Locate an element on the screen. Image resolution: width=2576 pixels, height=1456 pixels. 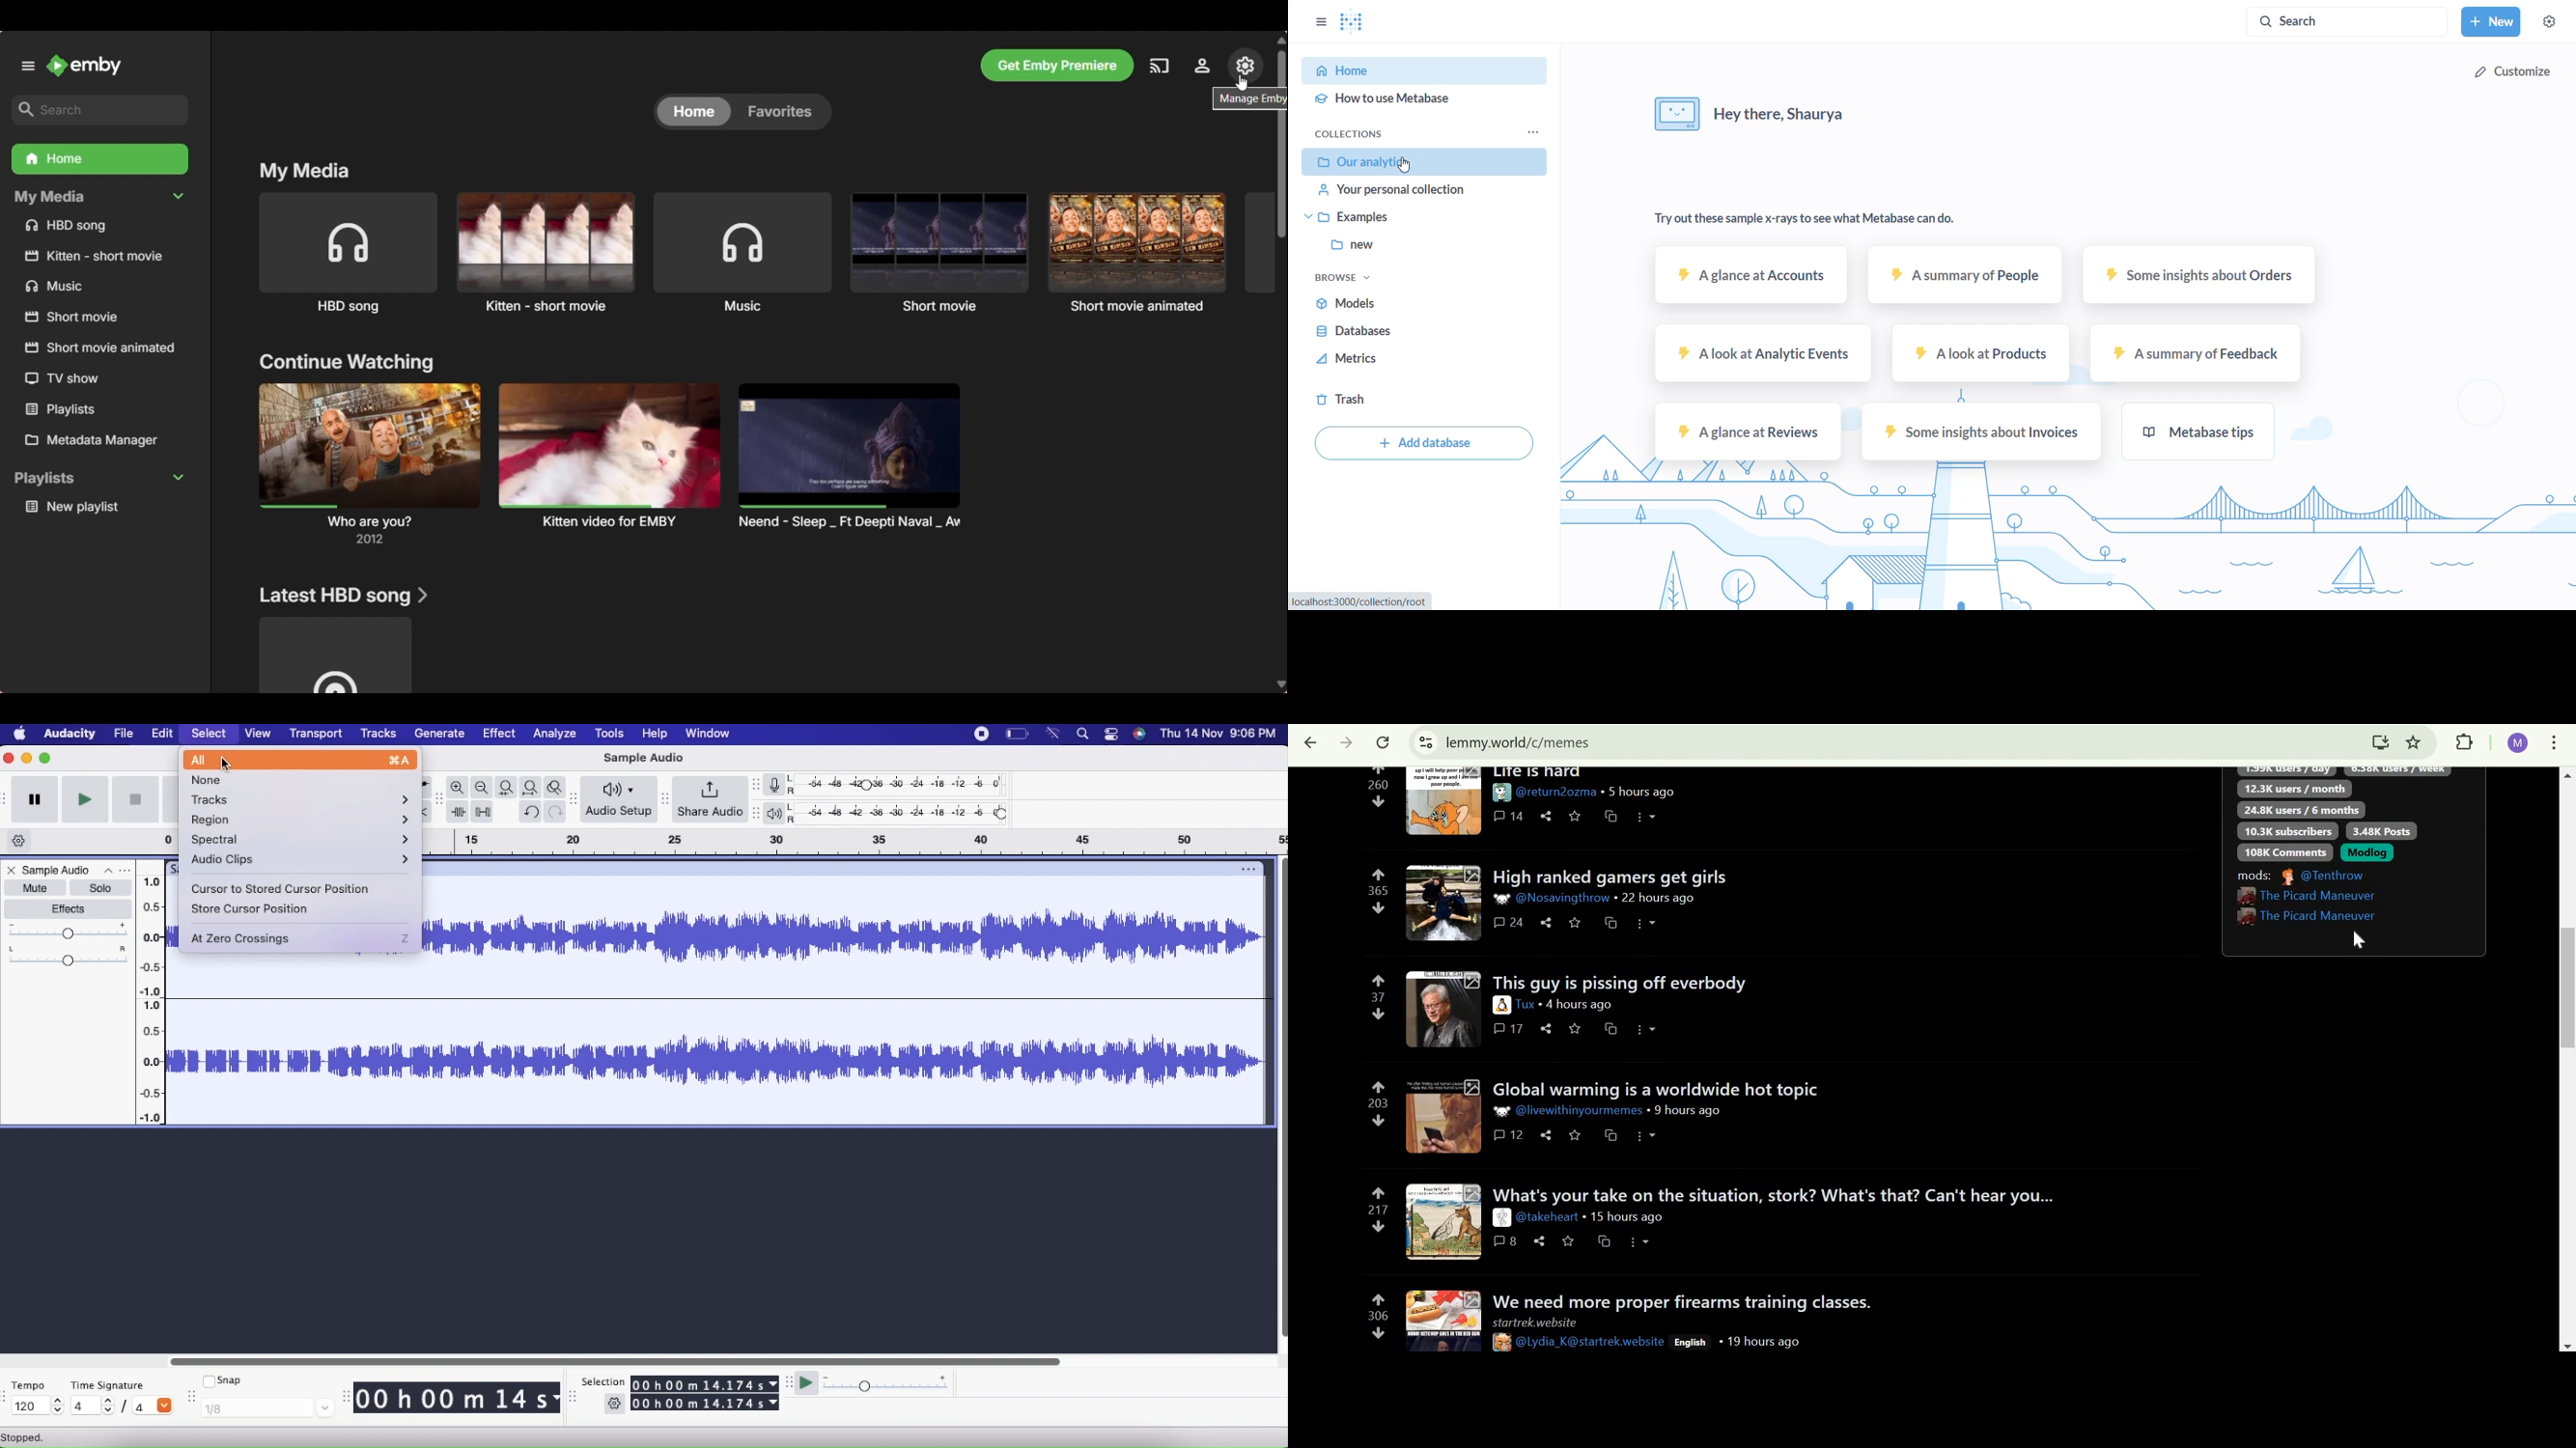
View is located at coordinates (259, 733).